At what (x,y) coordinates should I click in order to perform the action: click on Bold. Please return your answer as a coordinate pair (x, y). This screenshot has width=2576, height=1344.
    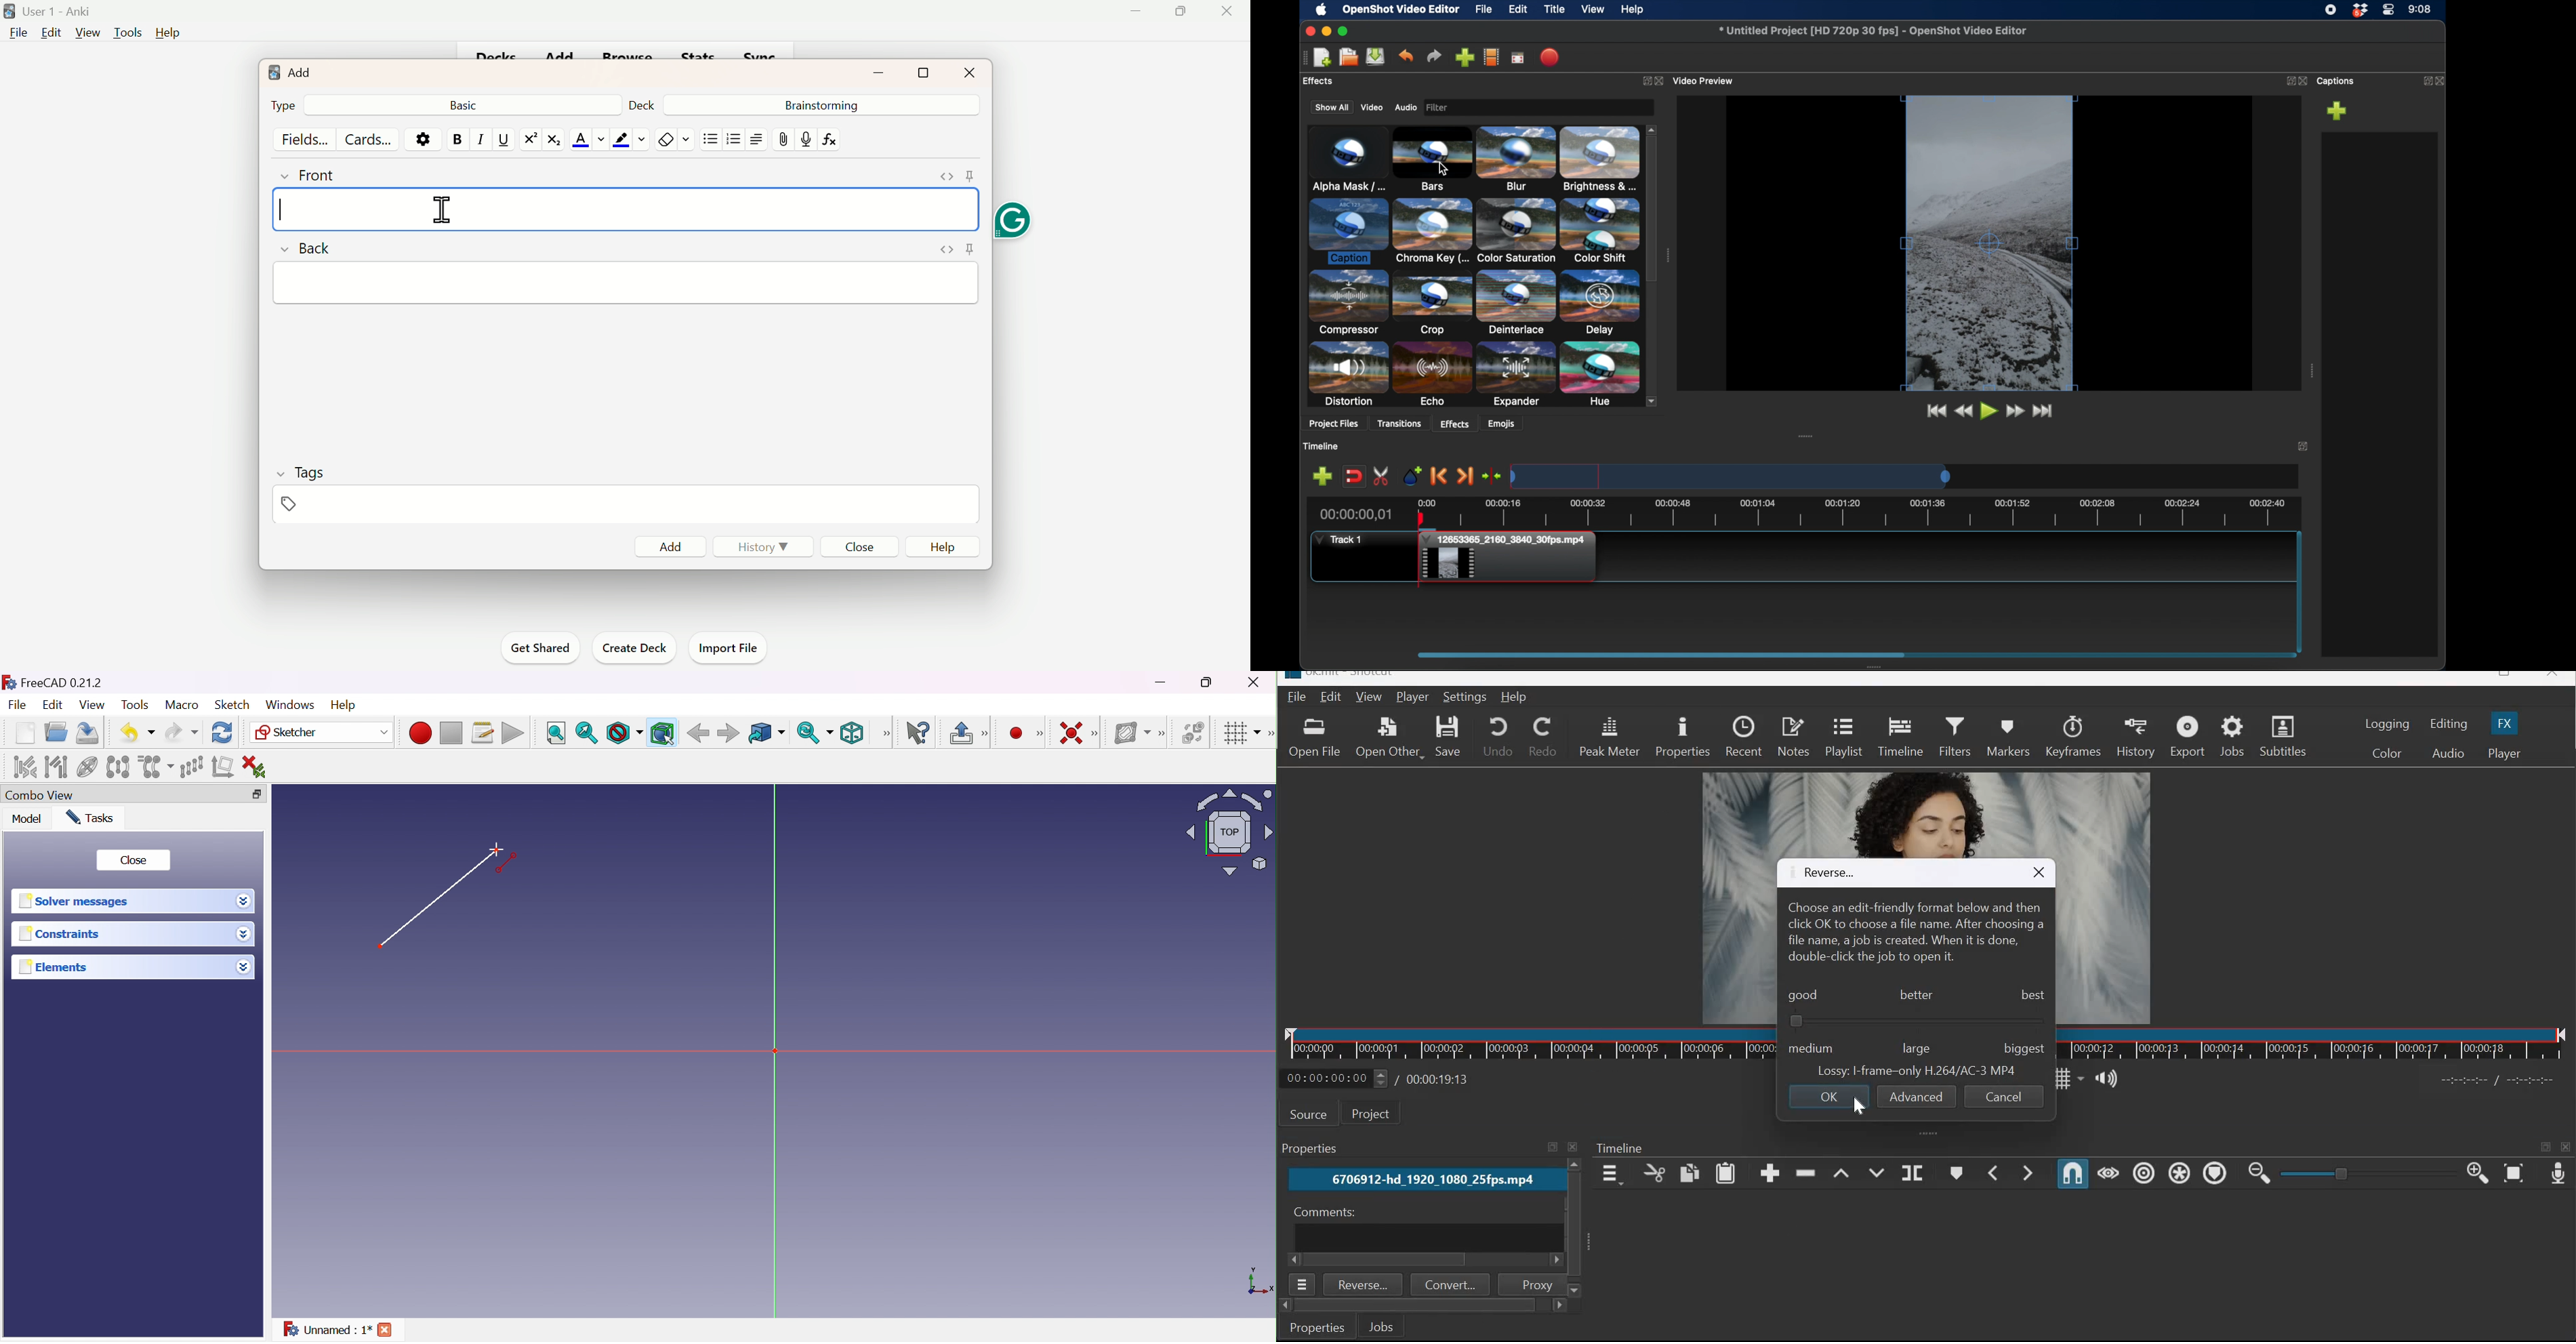
    Looking at the image, I should click on (457, 139).